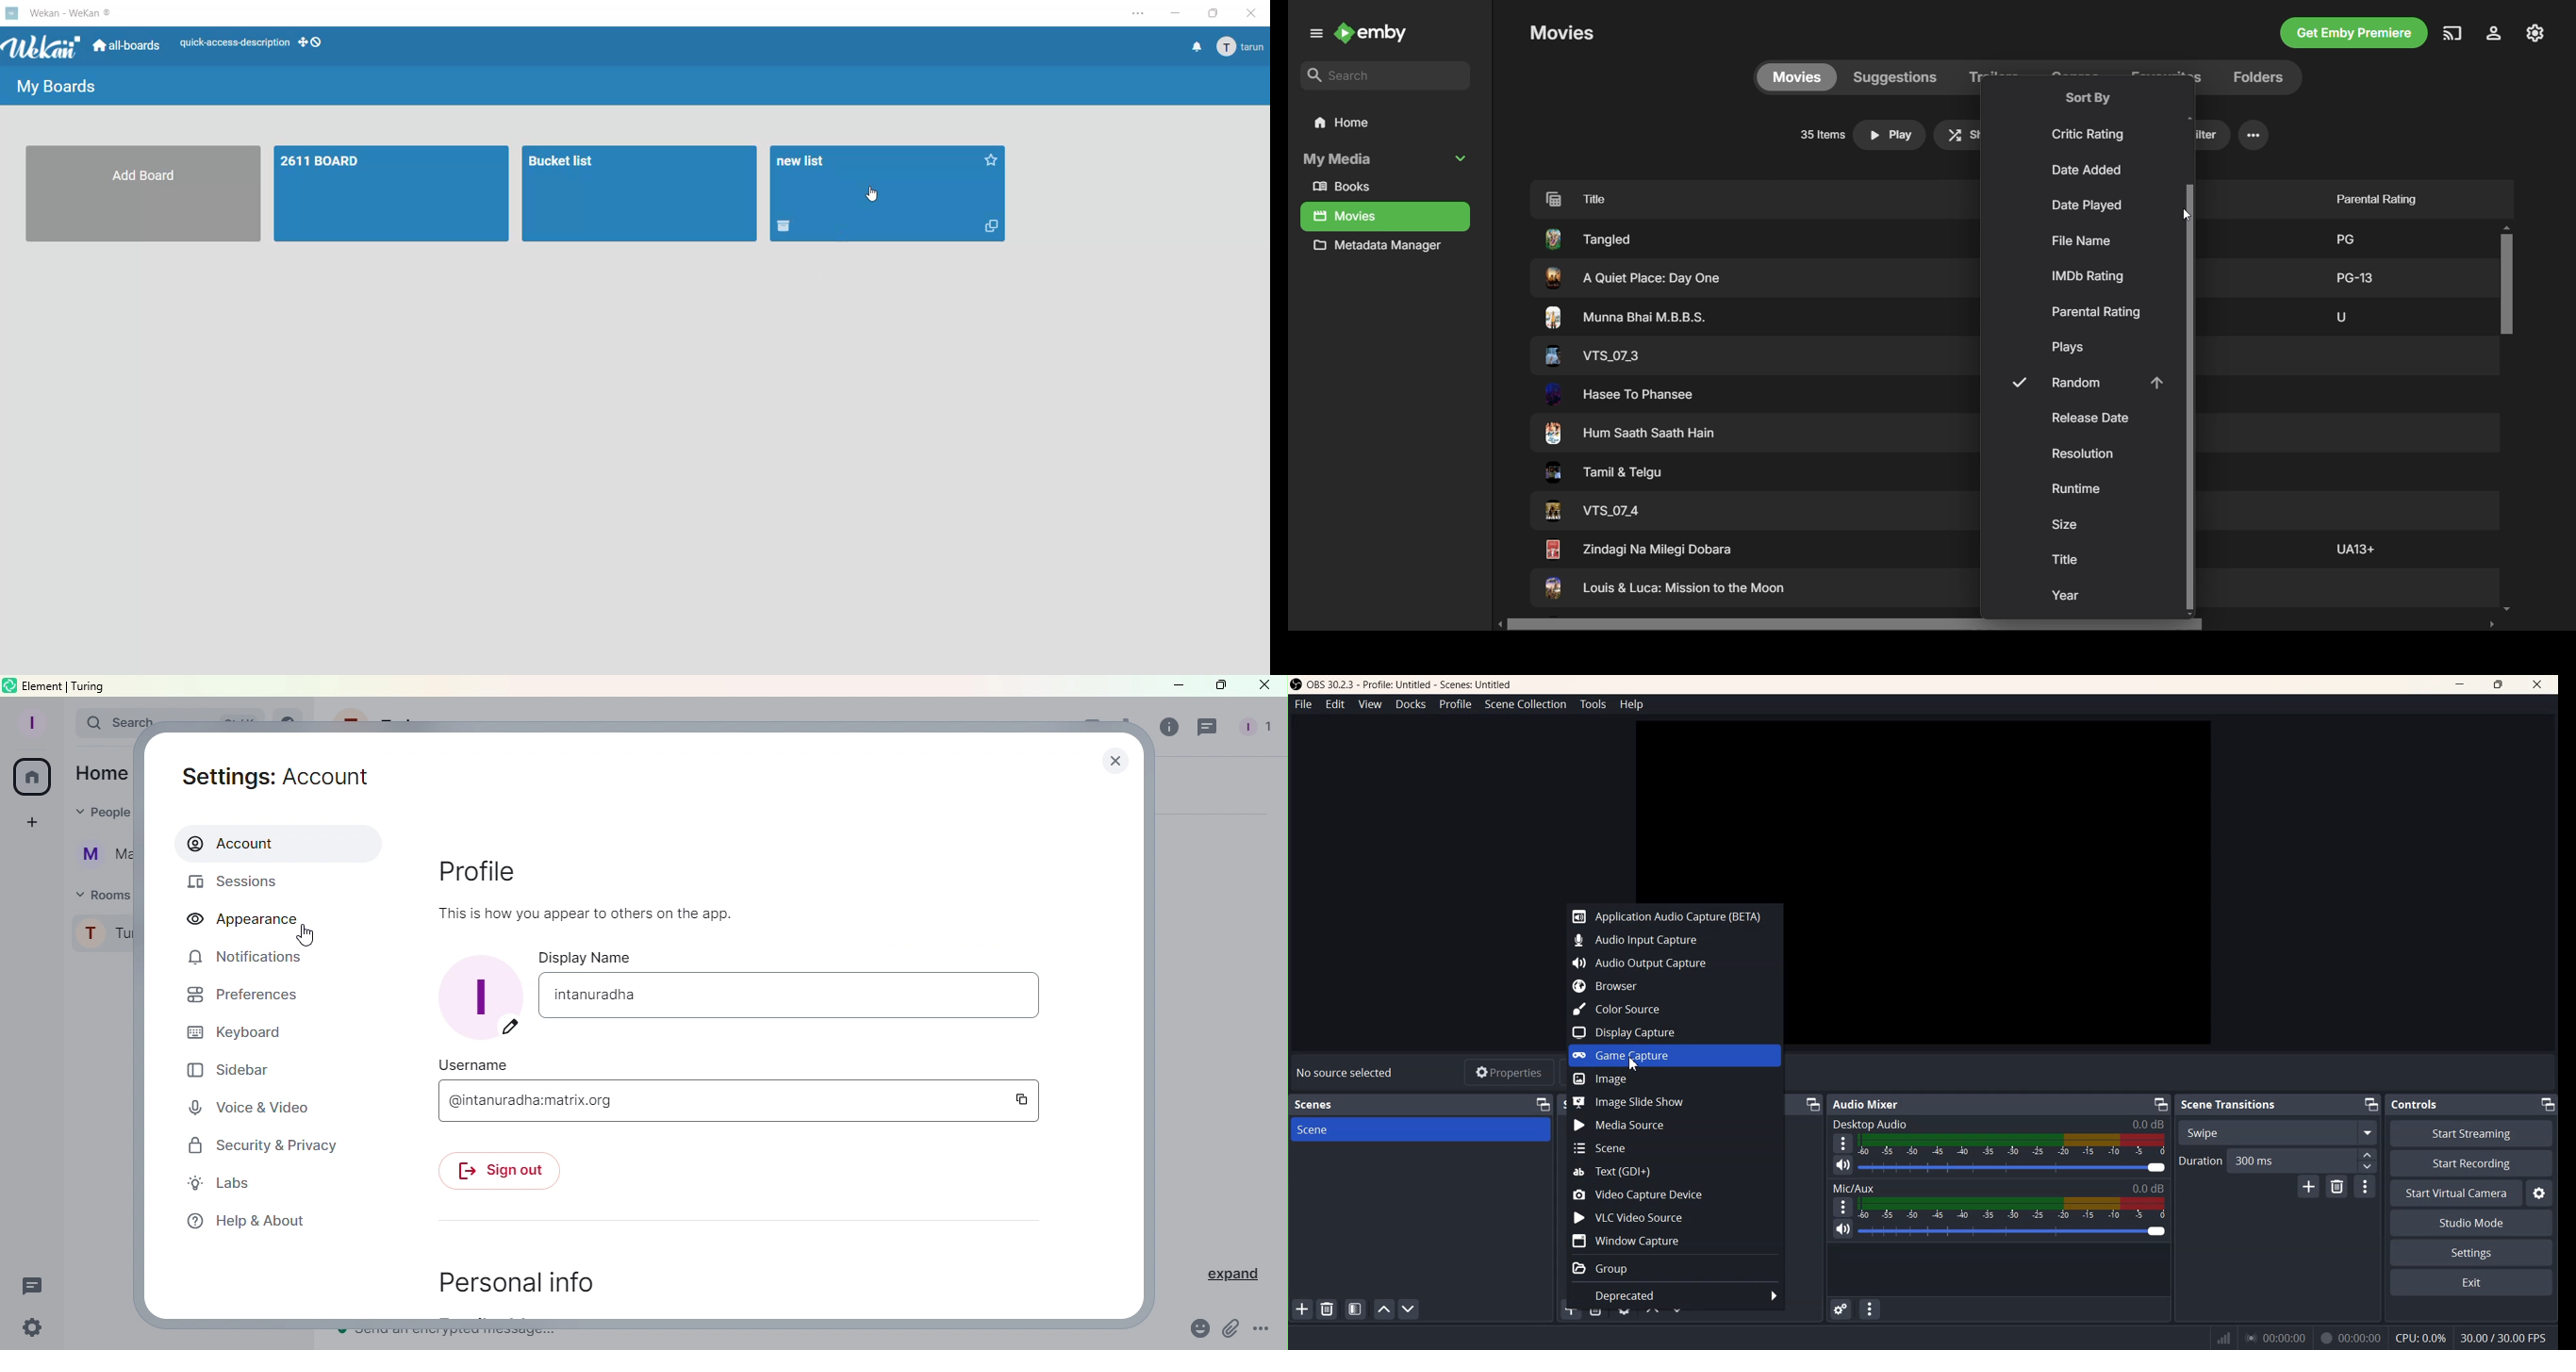 The image size is (2576, 1372). What do you see at coordinates (464, 1066) in the screenshot?
I see `Username` at bounding box center [464, 1066].